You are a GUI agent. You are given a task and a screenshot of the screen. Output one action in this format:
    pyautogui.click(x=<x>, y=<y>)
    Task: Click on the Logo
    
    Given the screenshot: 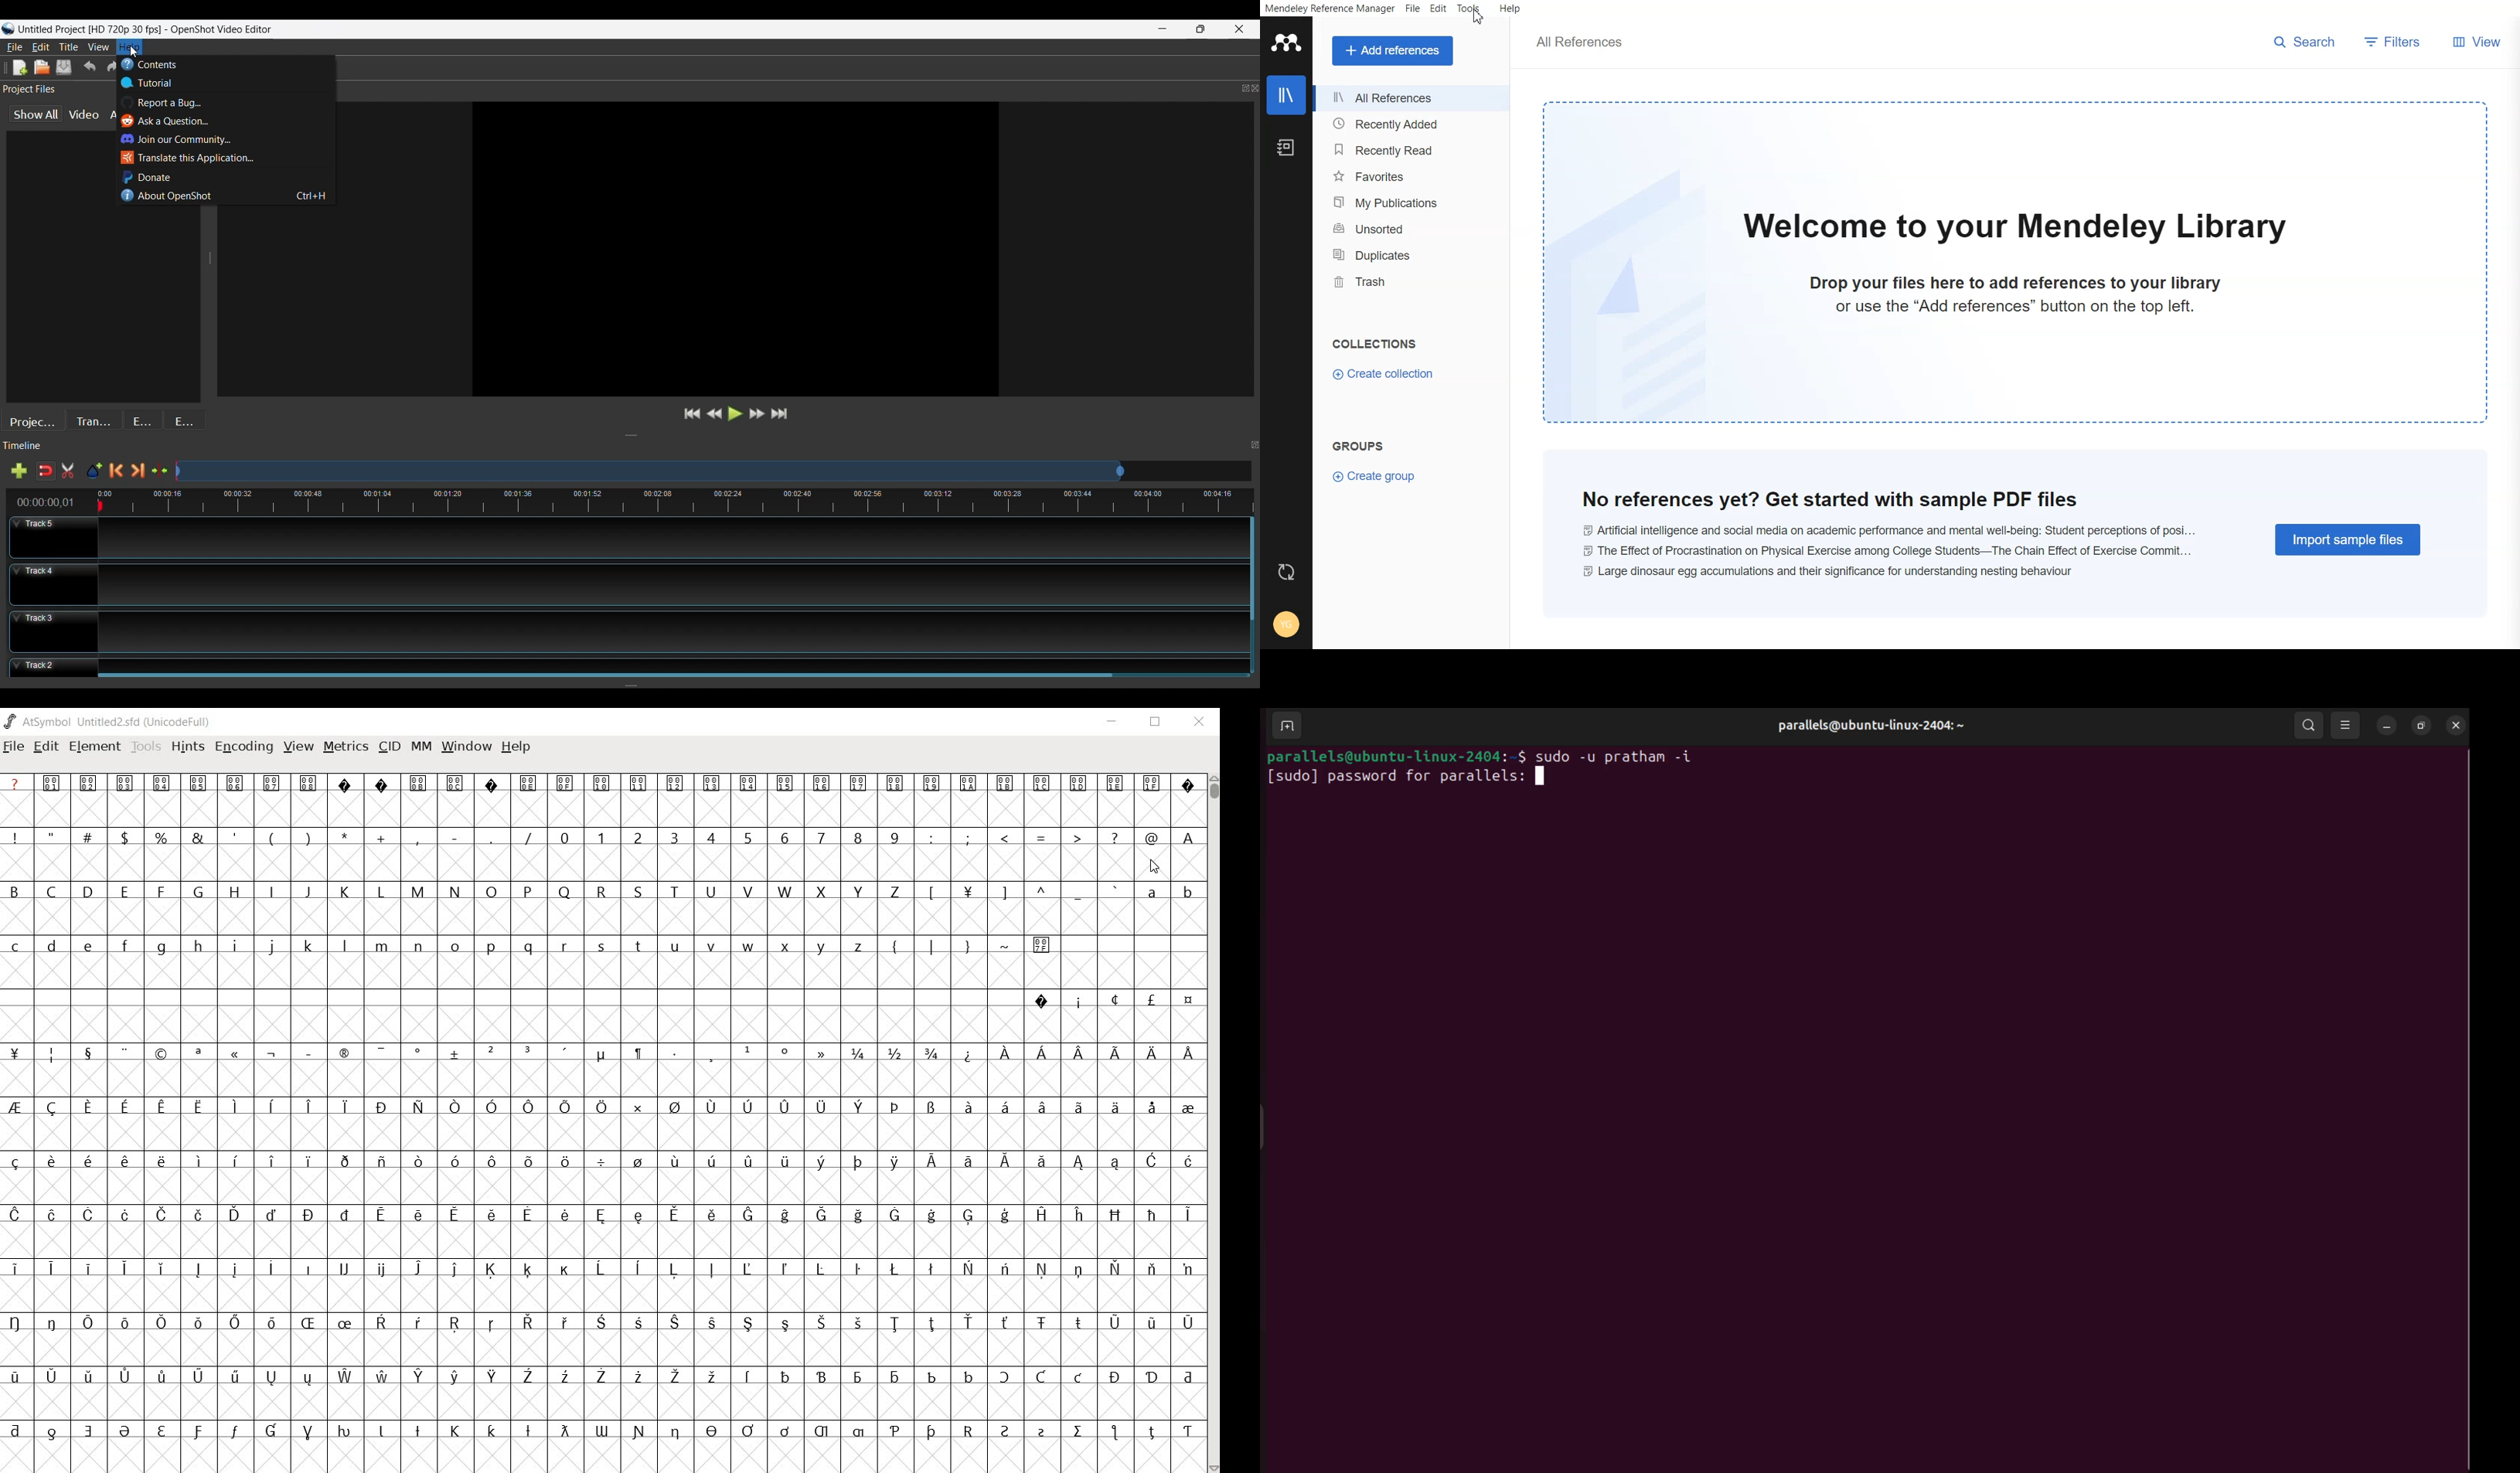 What is the action you would take?
    pyautogui.click(x=1286, y=42)
    